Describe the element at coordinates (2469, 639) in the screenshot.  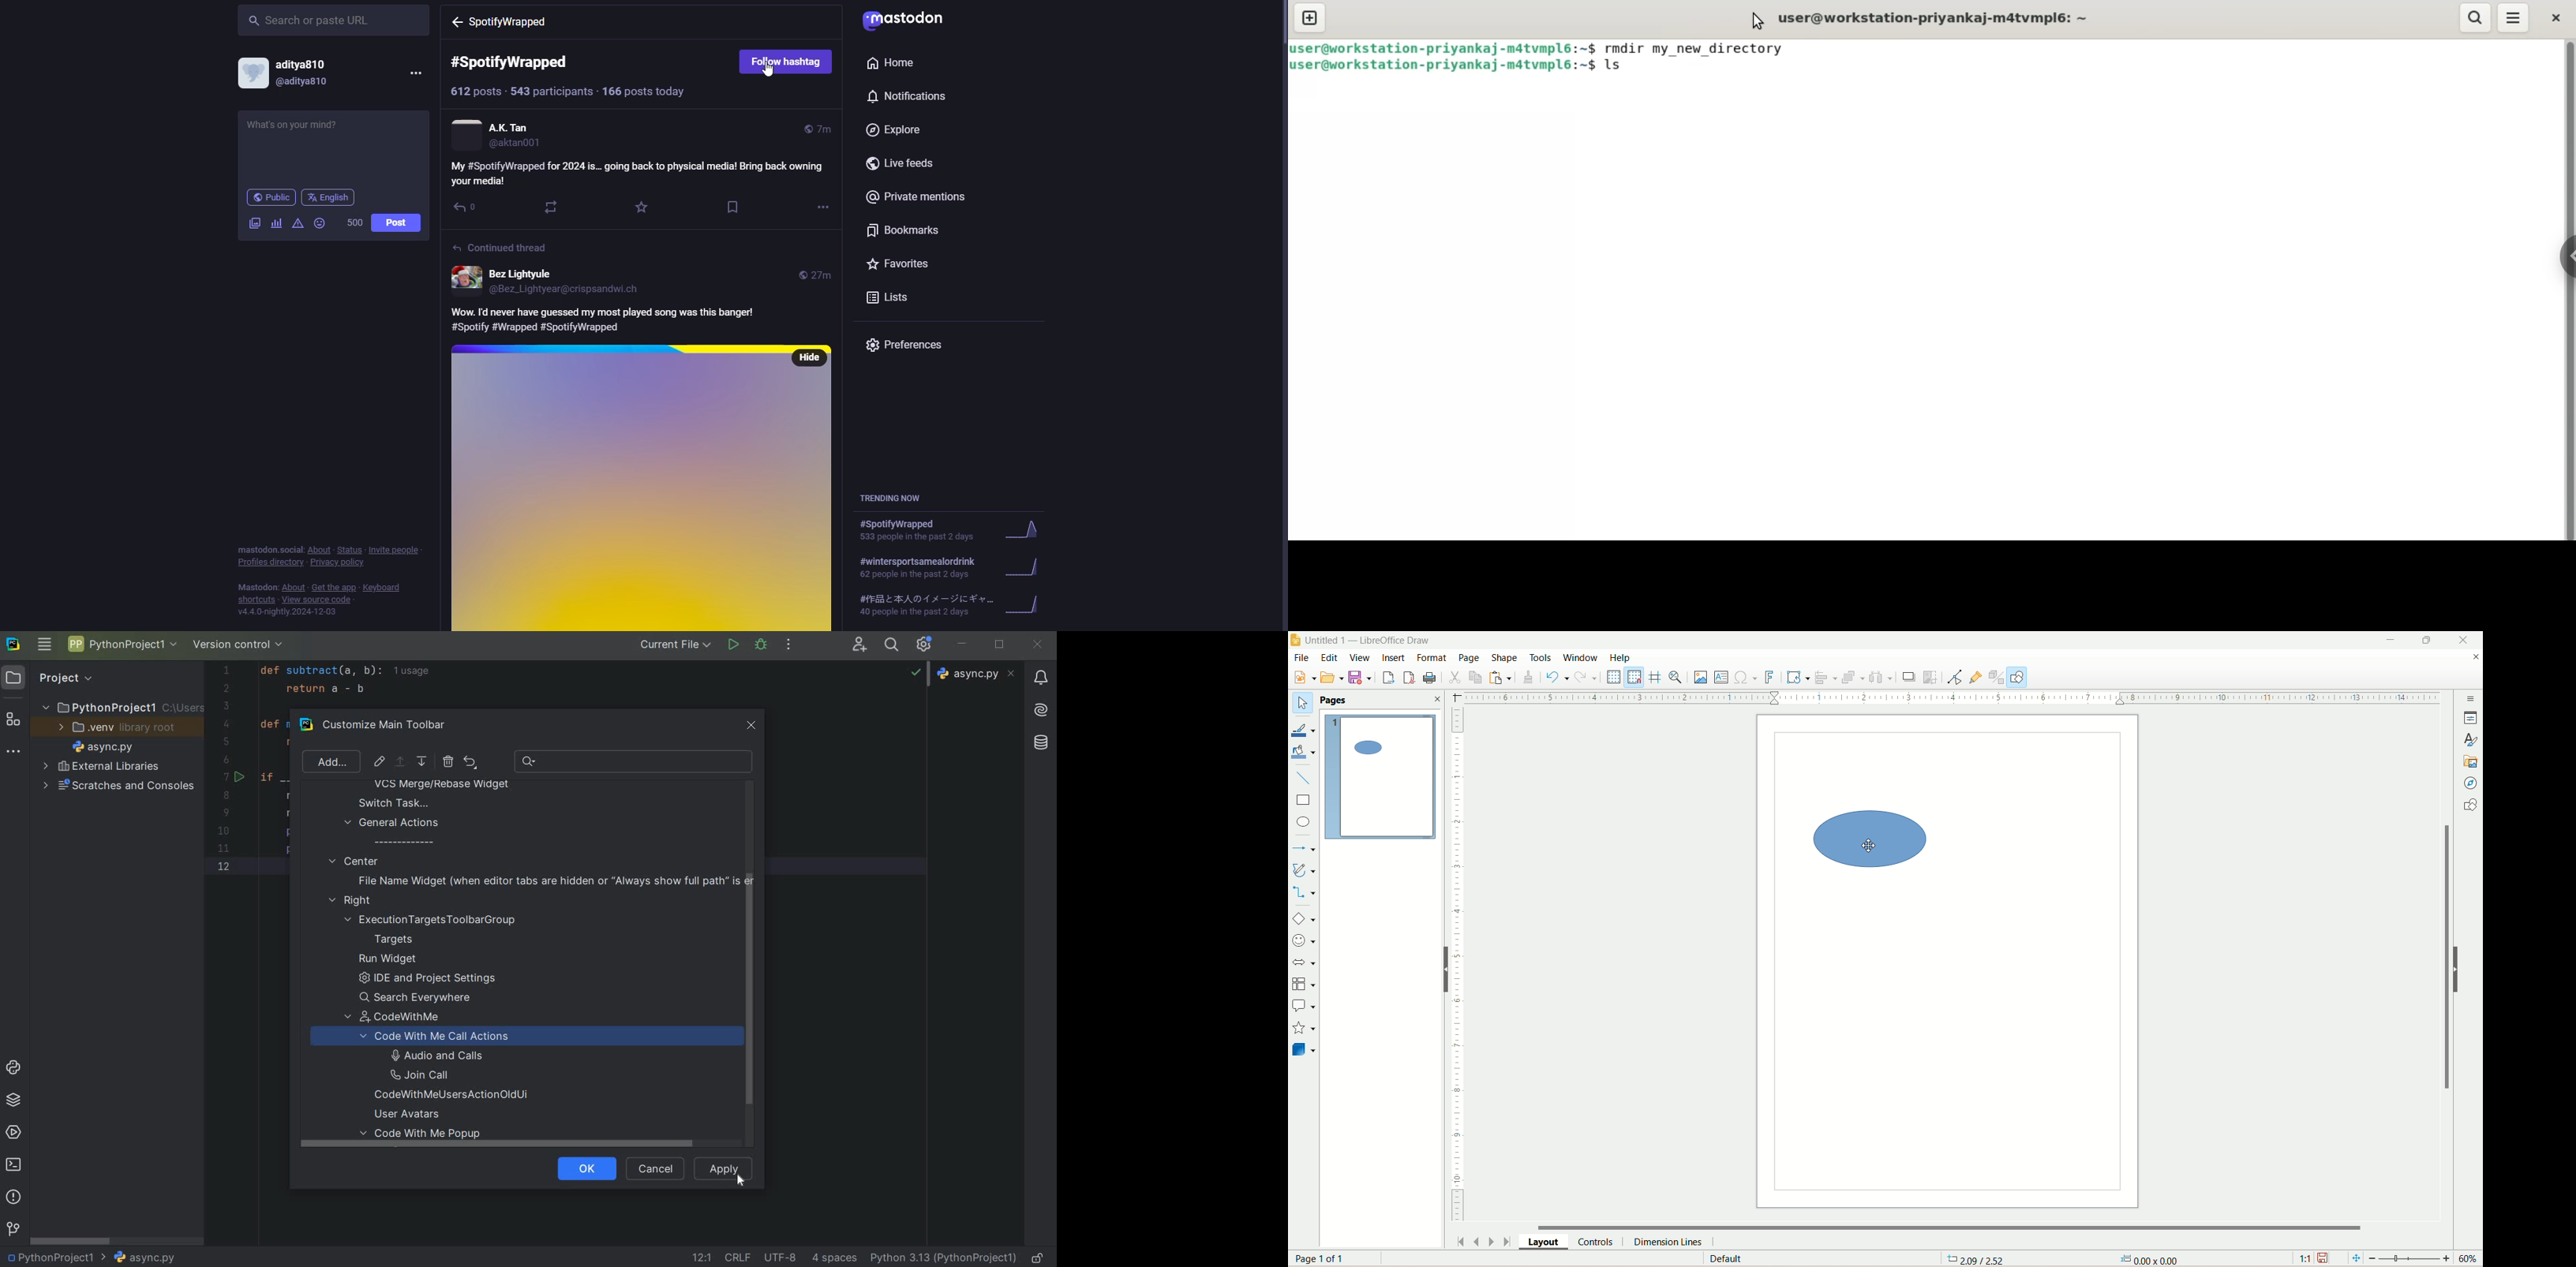
I see `close` at that location.